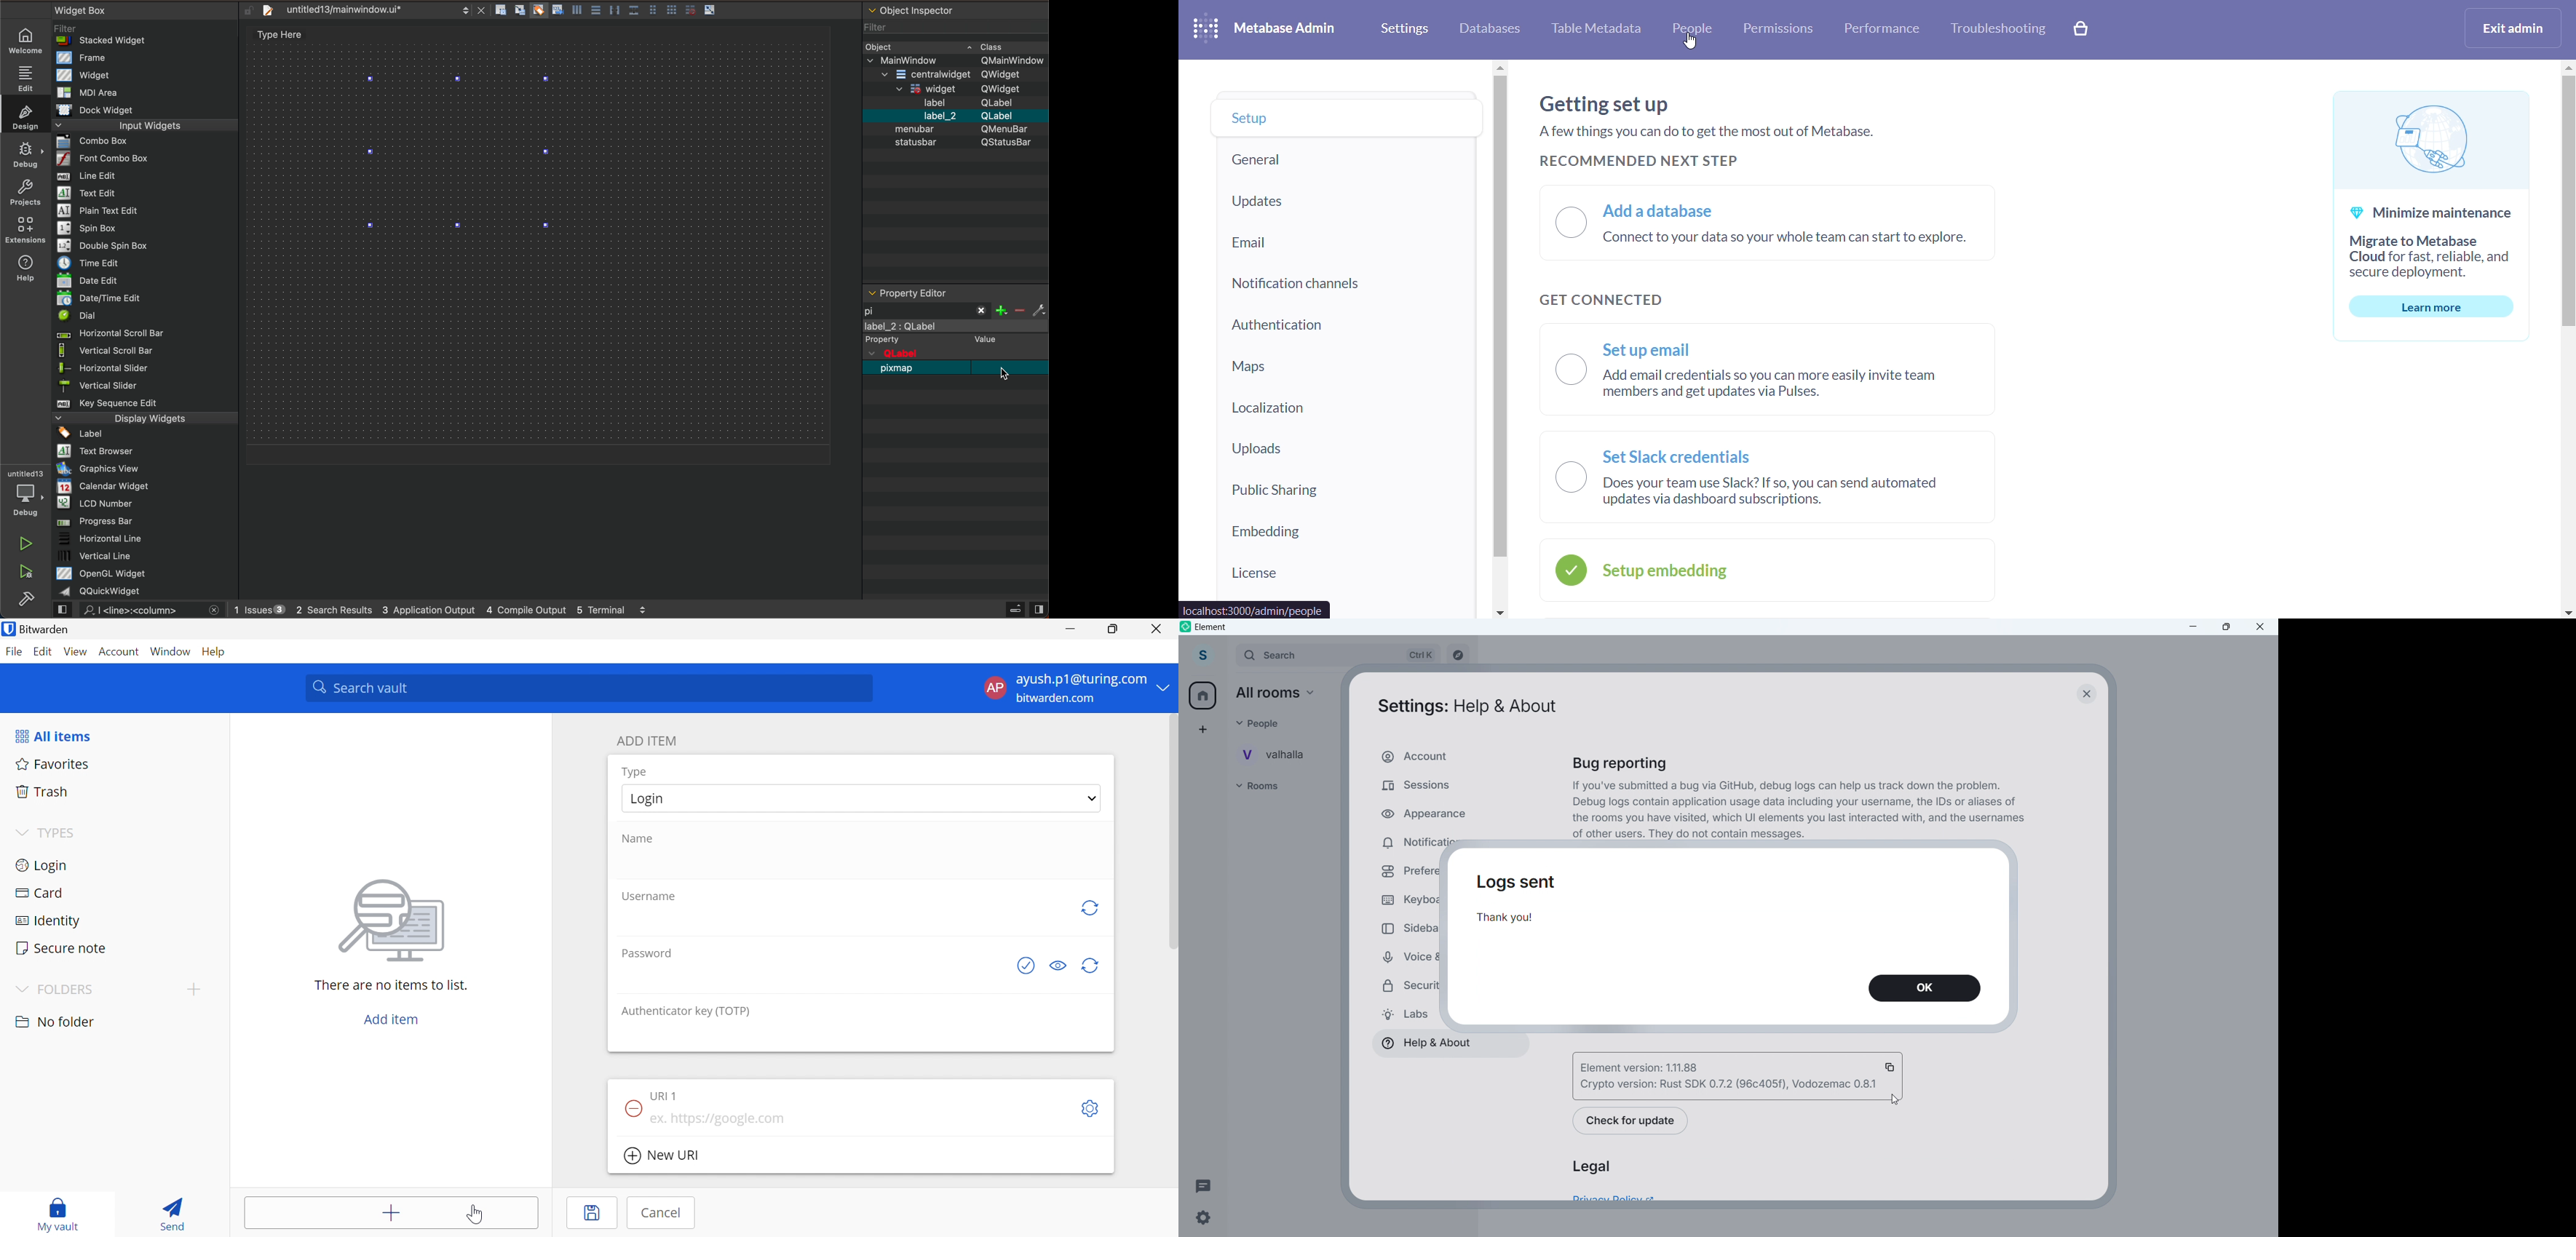  Describe the element at coordinates (2516, 28) in the screenshot. I see `exit admin` at that location.